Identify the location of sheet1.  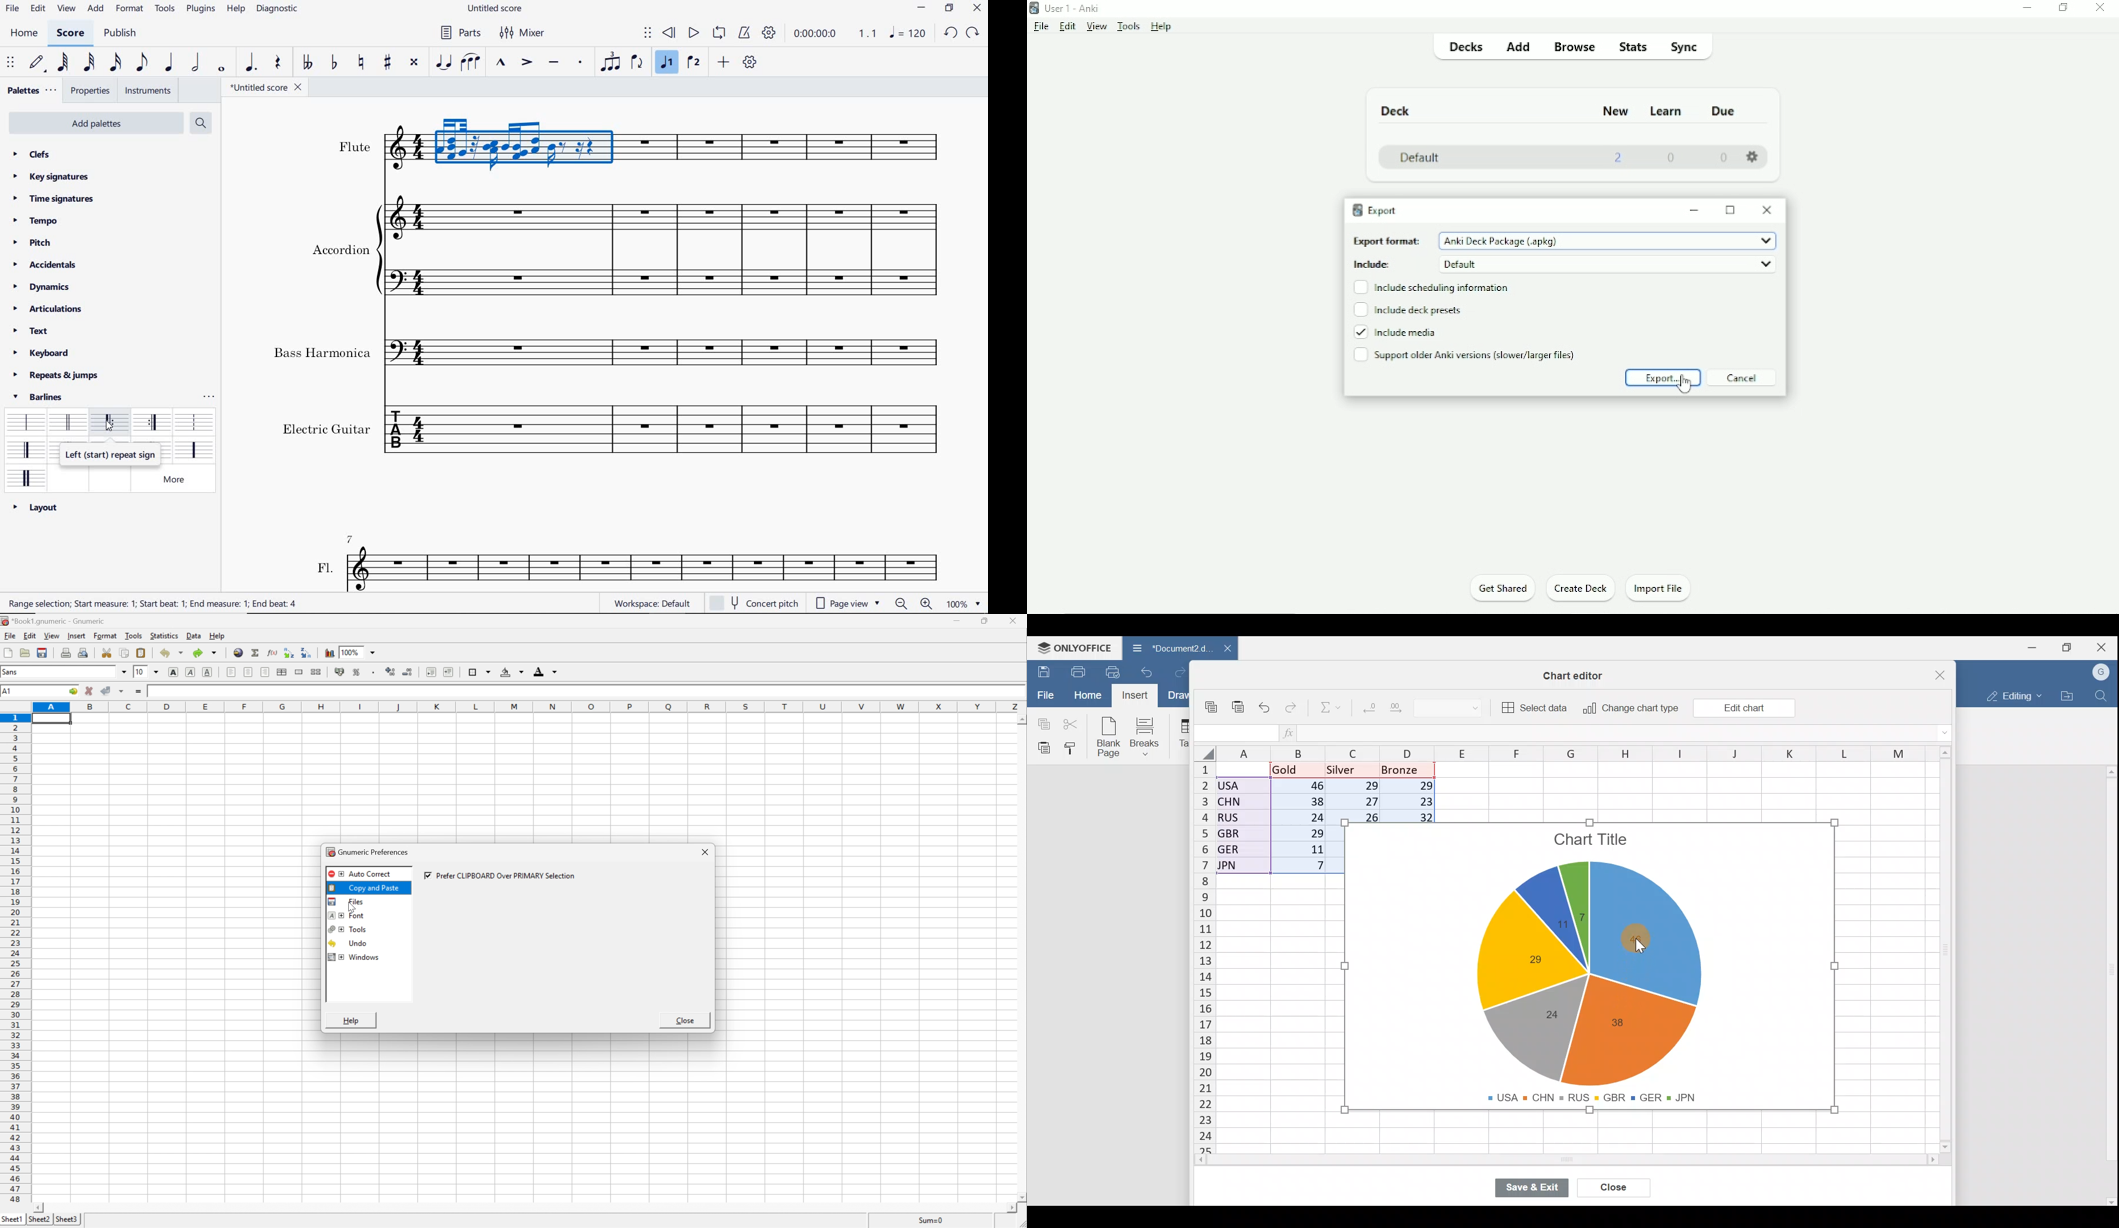
(12, 1220).